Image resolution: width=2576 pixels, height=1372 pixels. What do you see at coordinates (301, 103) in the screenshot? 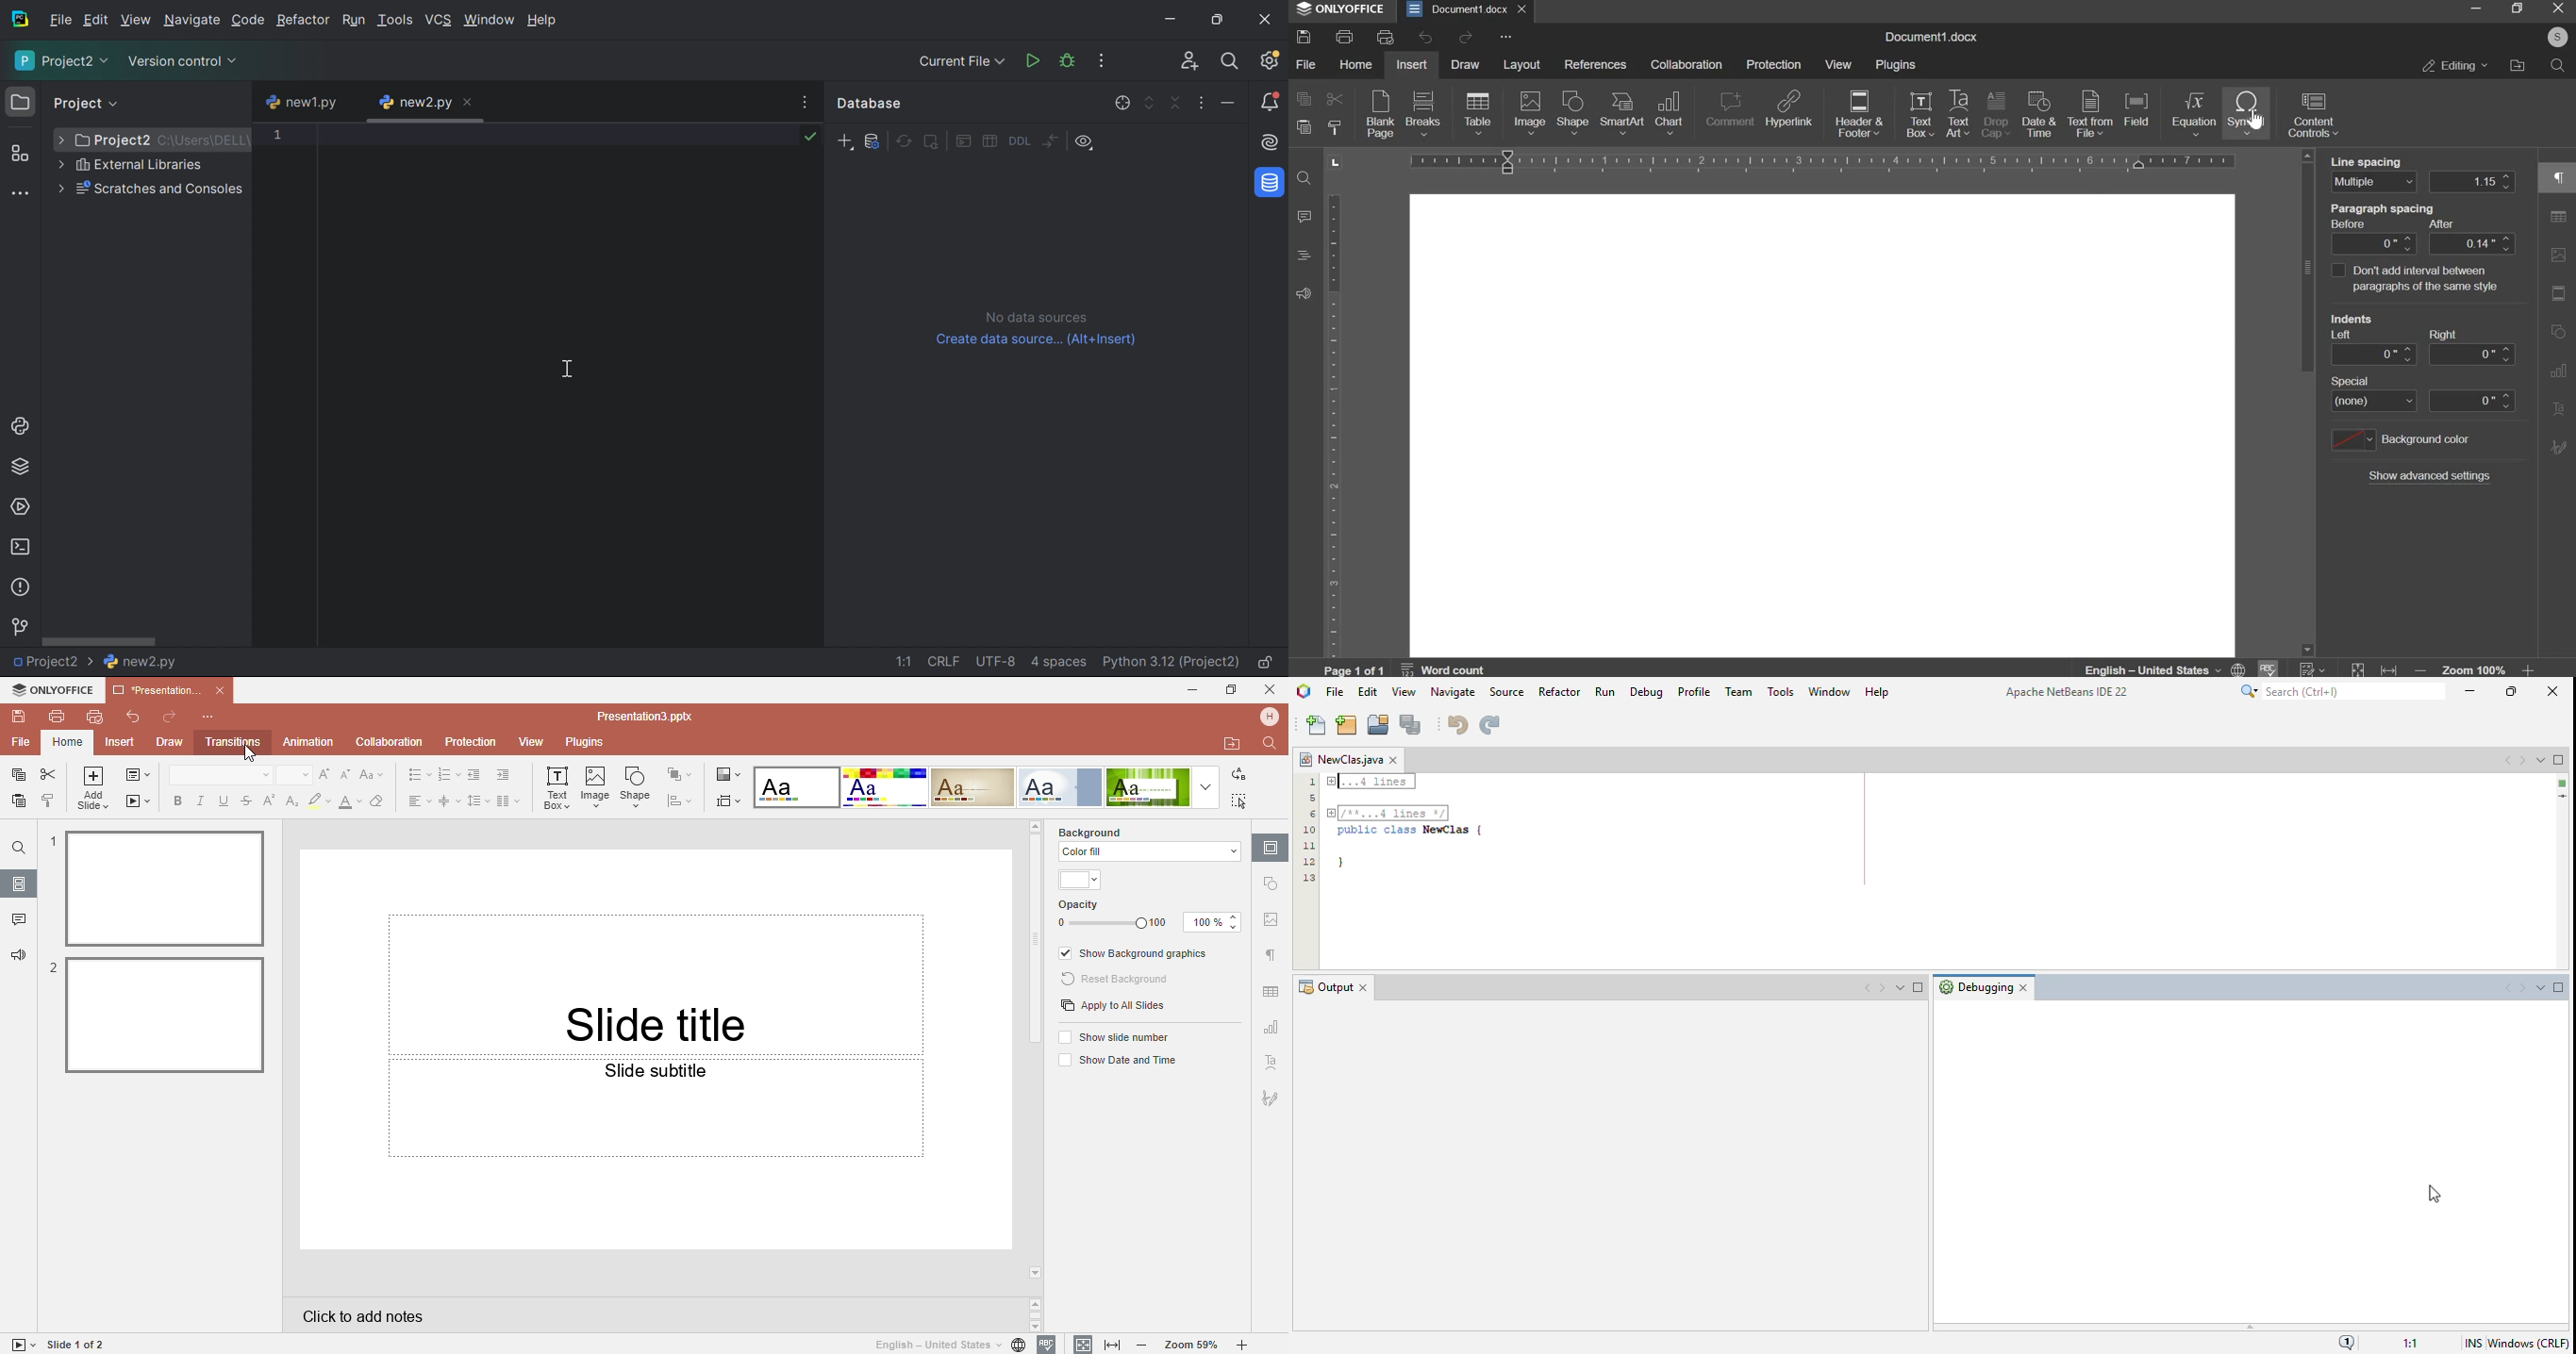
I see `new1.py` at bounding box center [301, 103].